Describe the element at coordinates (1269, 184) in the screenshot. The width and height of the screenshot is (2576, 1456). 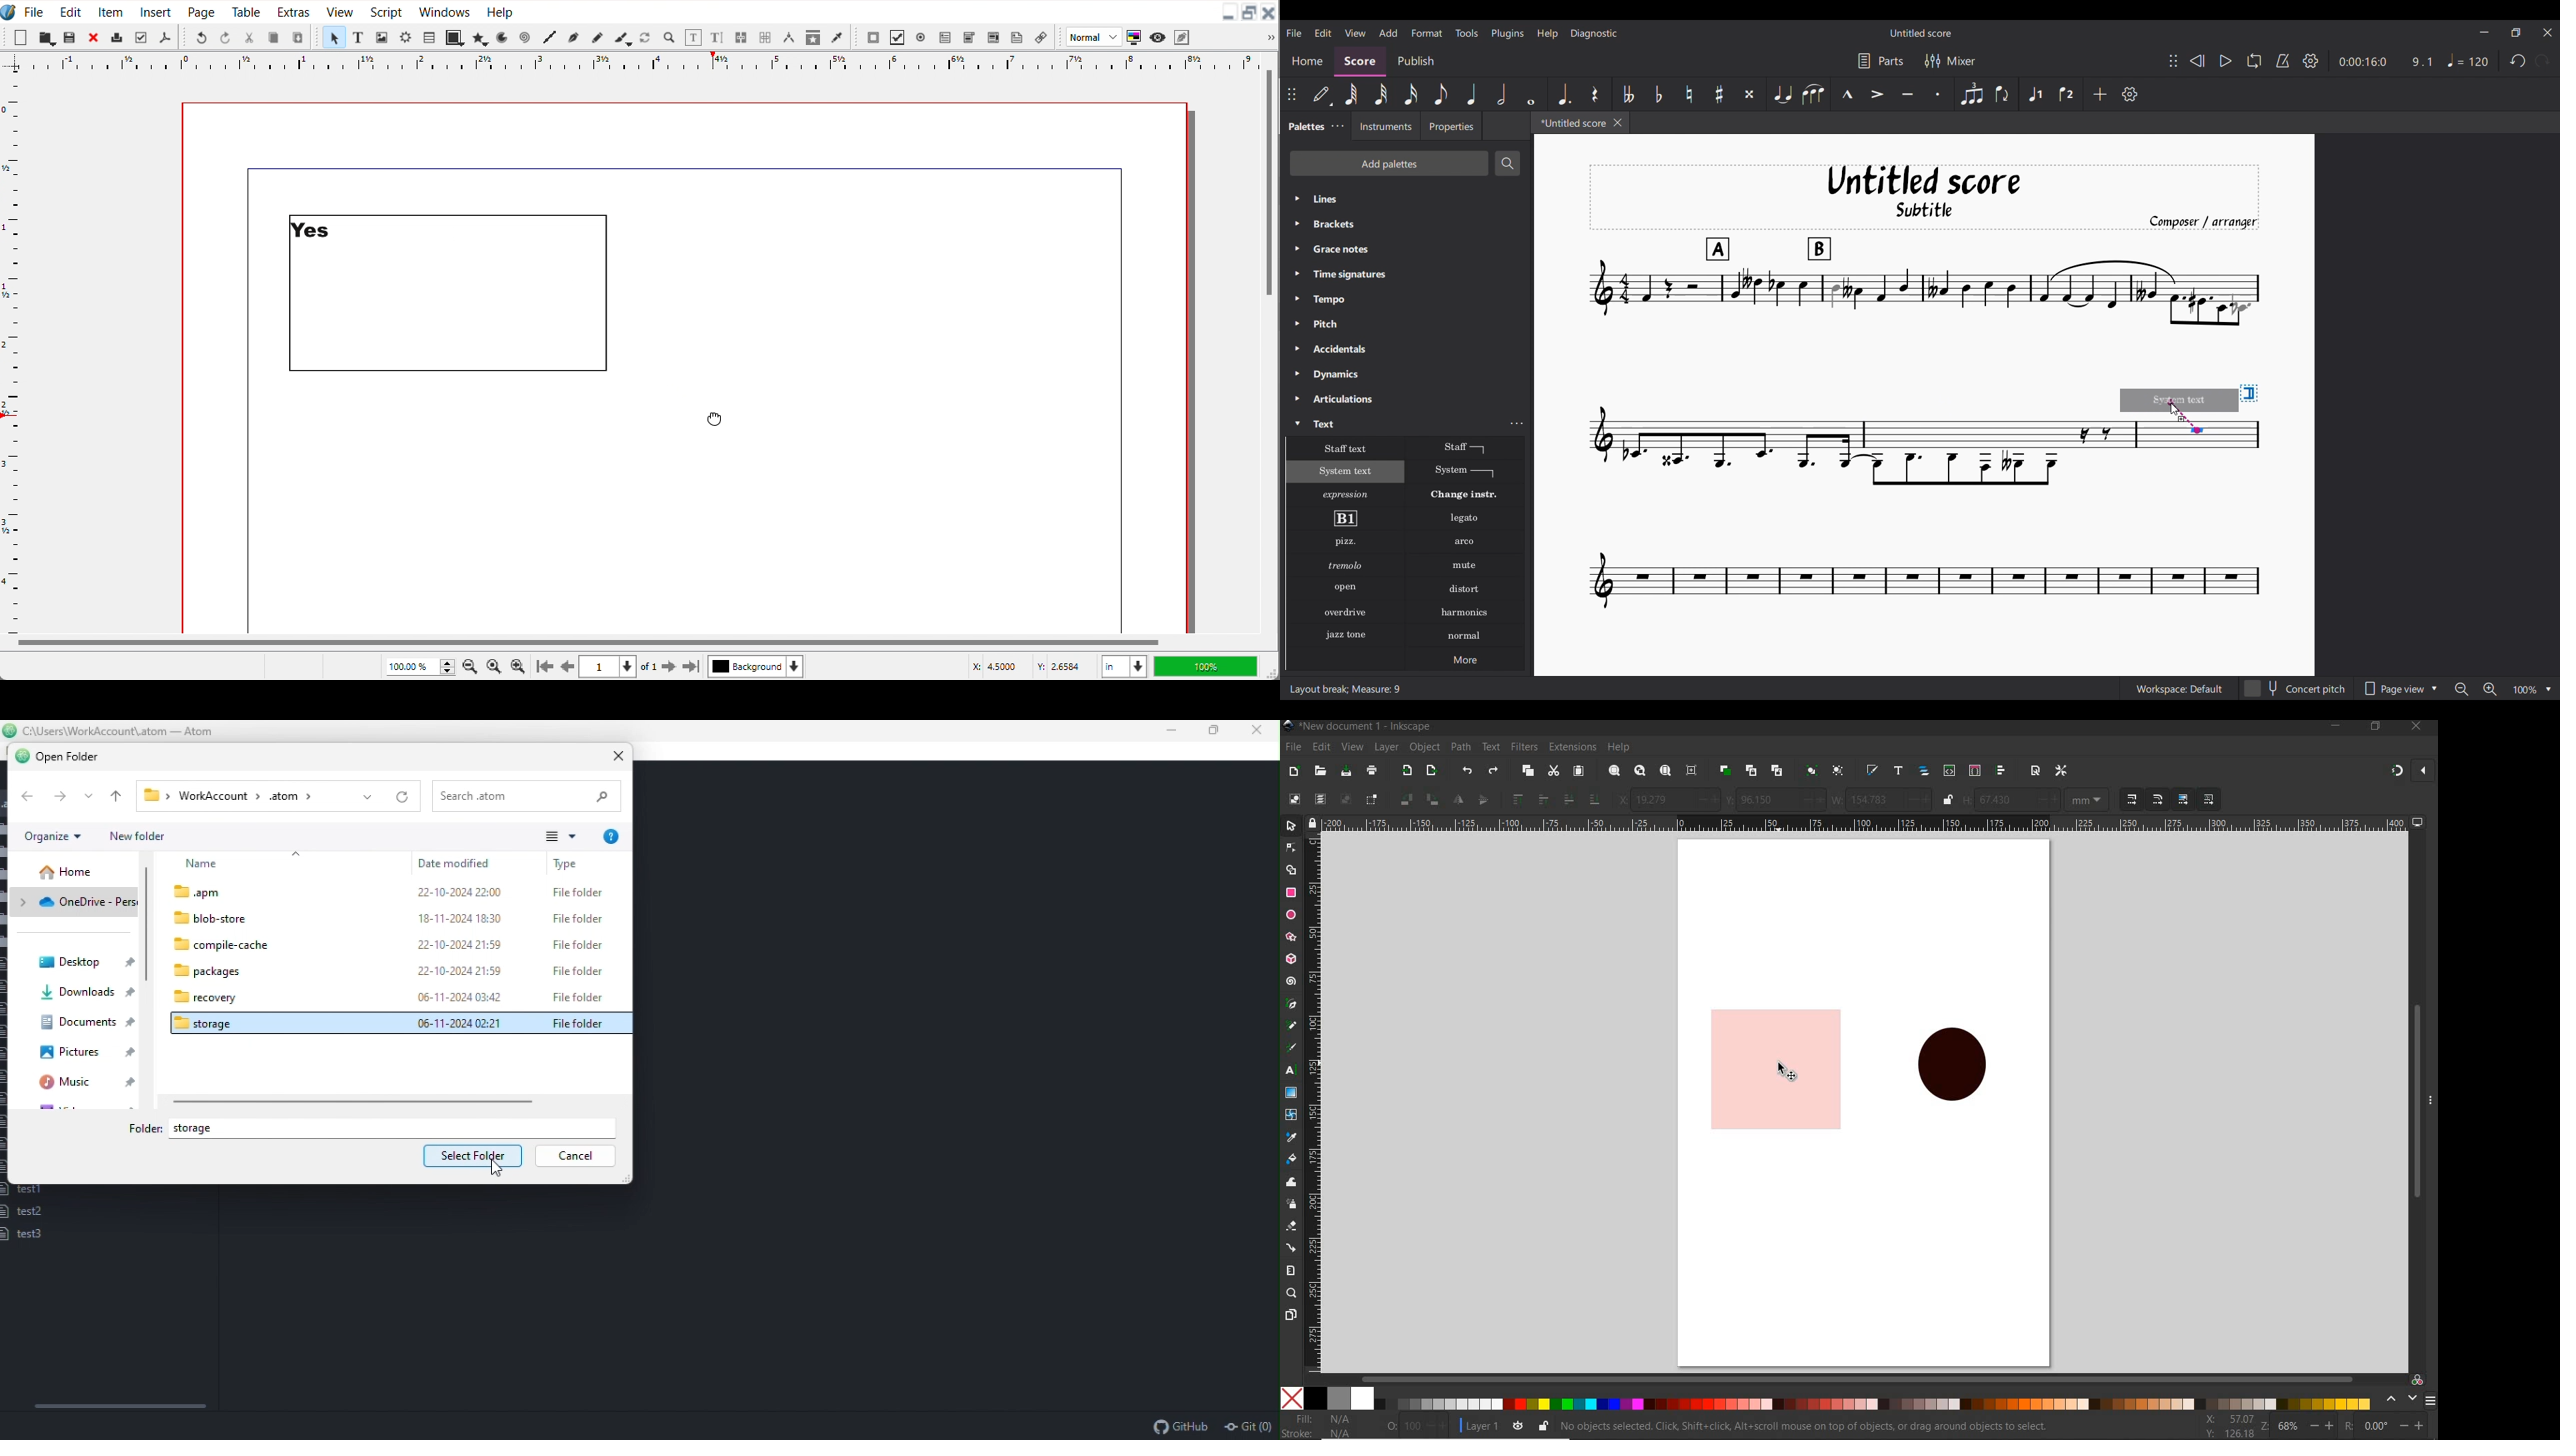
I see `Vertical scroll bar` at that location.